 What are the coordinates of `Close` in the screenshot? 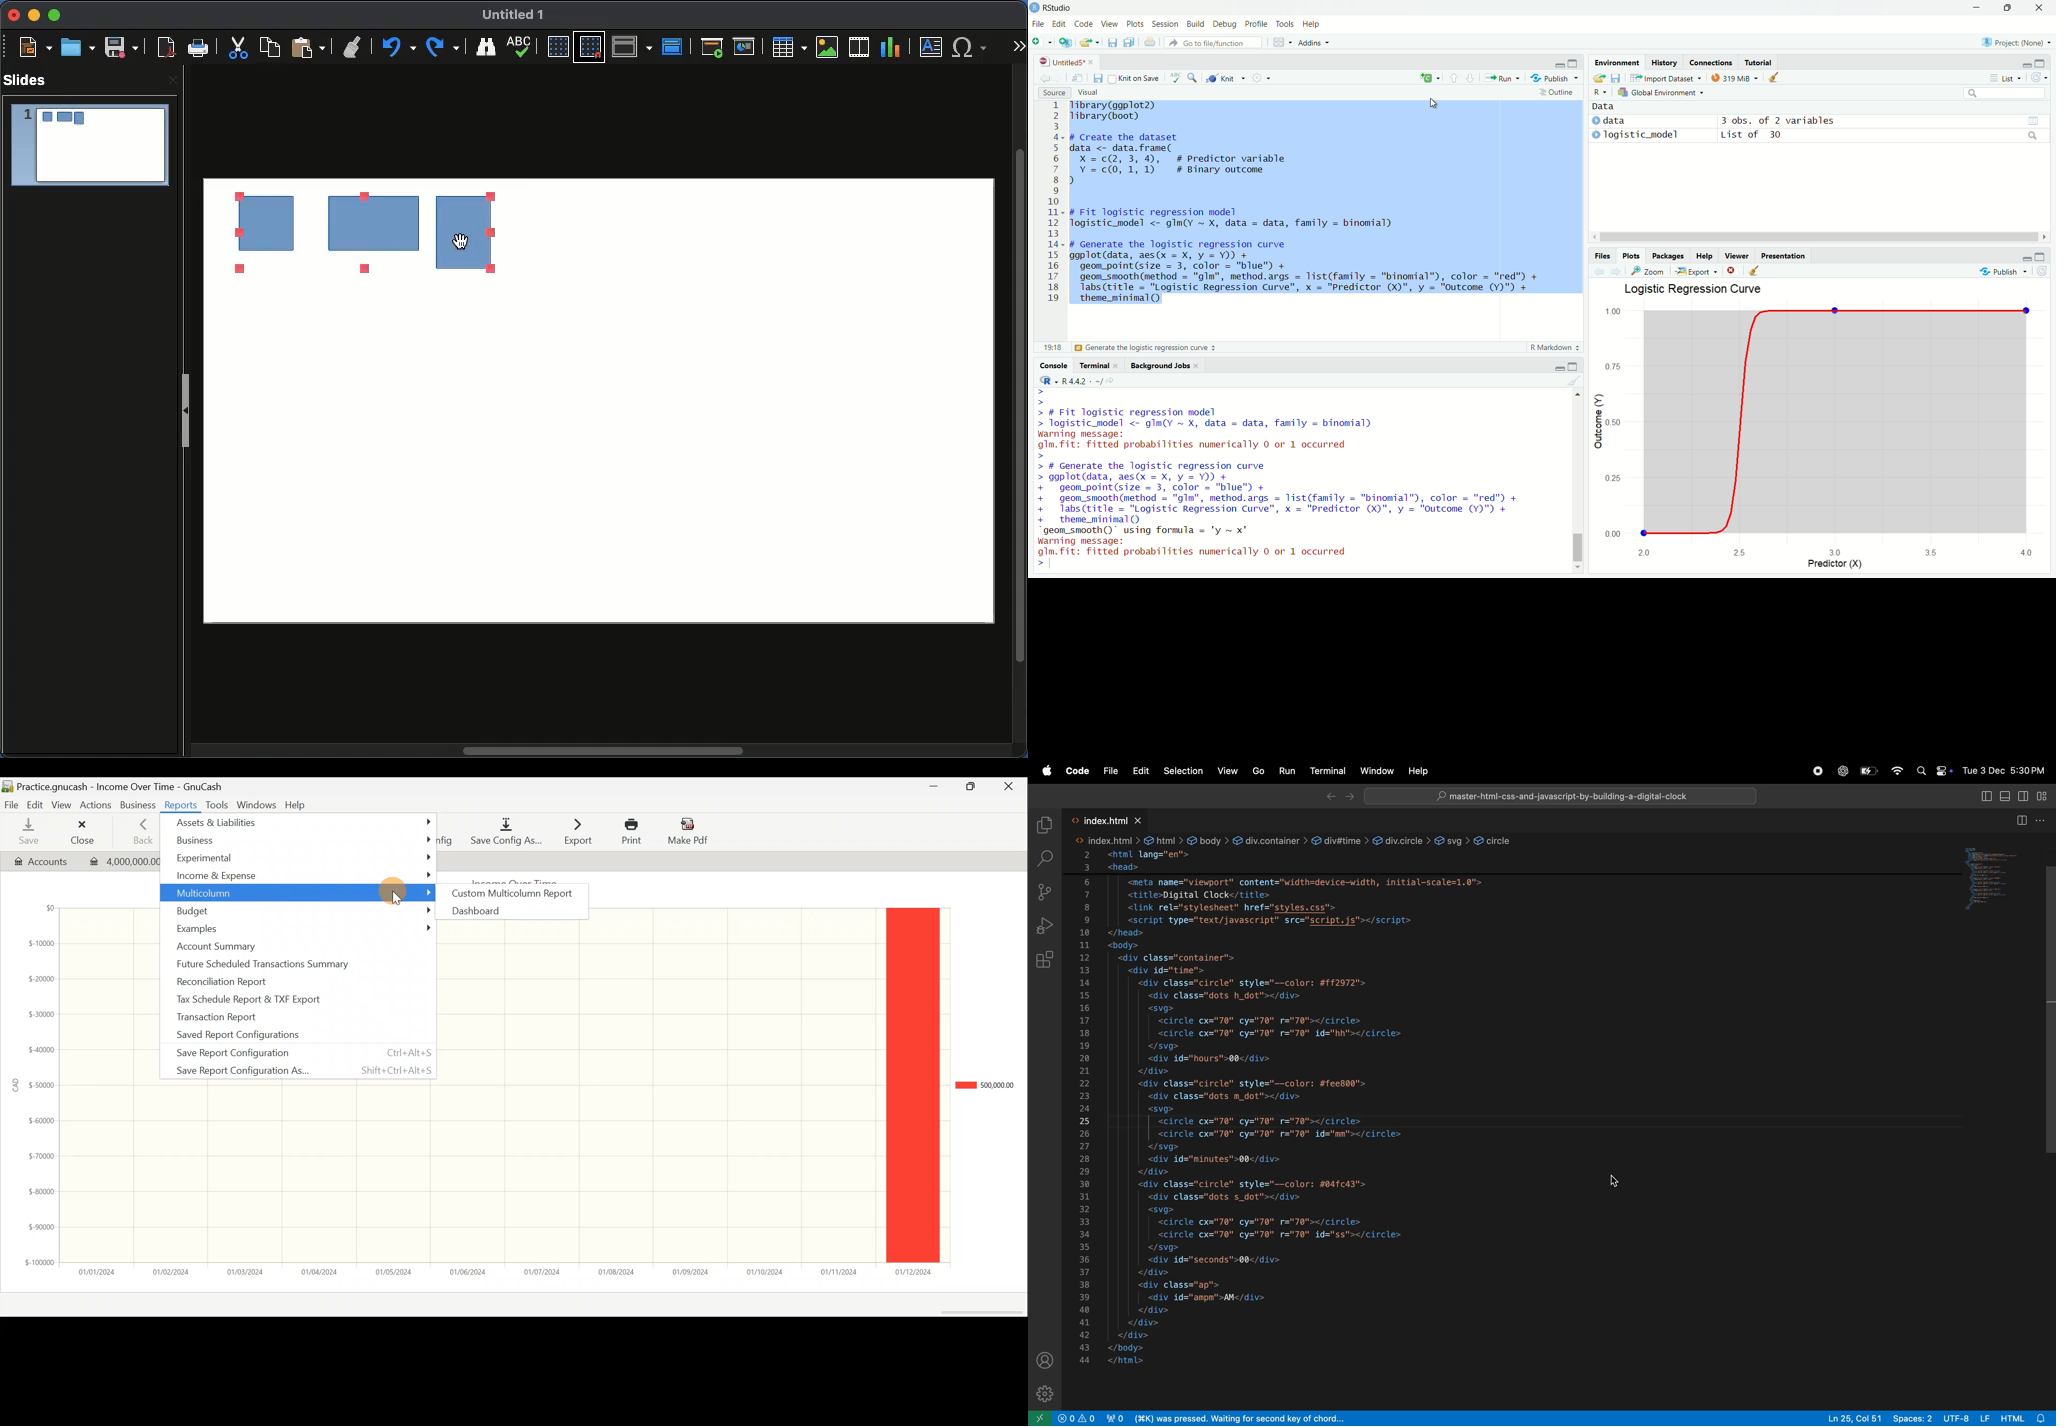 It's located at (14, 16).